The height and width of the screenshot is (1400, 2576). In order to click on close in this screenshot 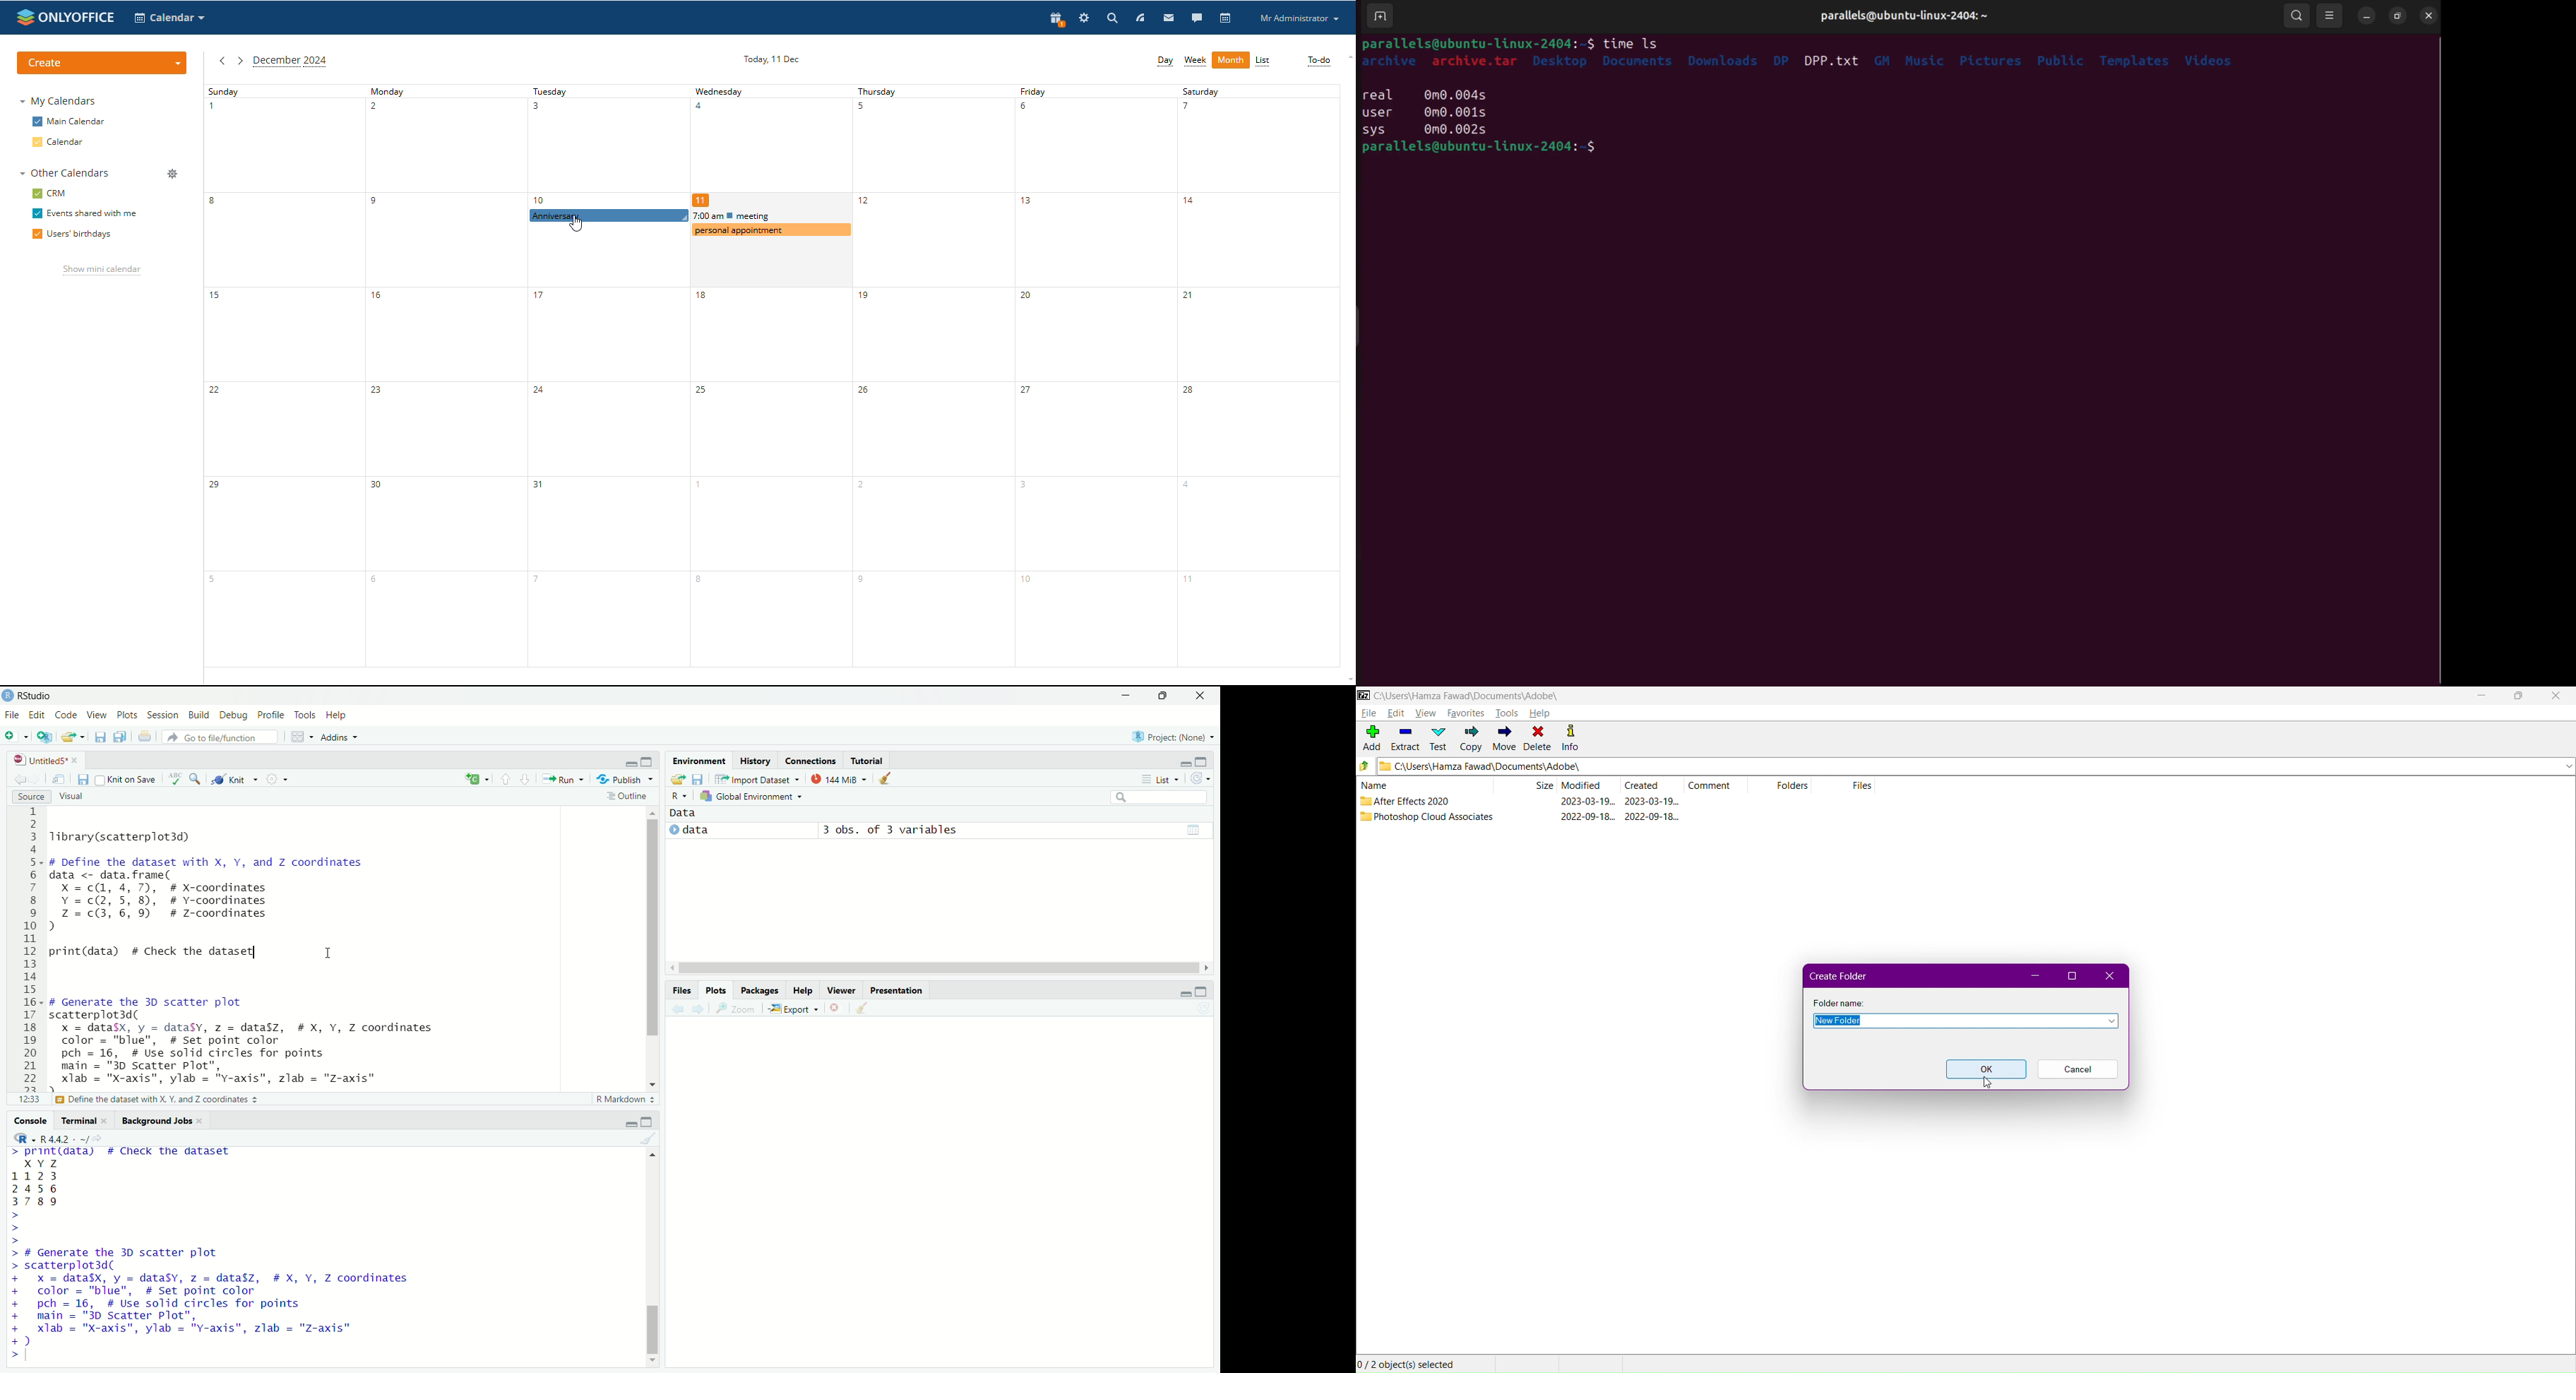, I will do `click(1202, 697)`.